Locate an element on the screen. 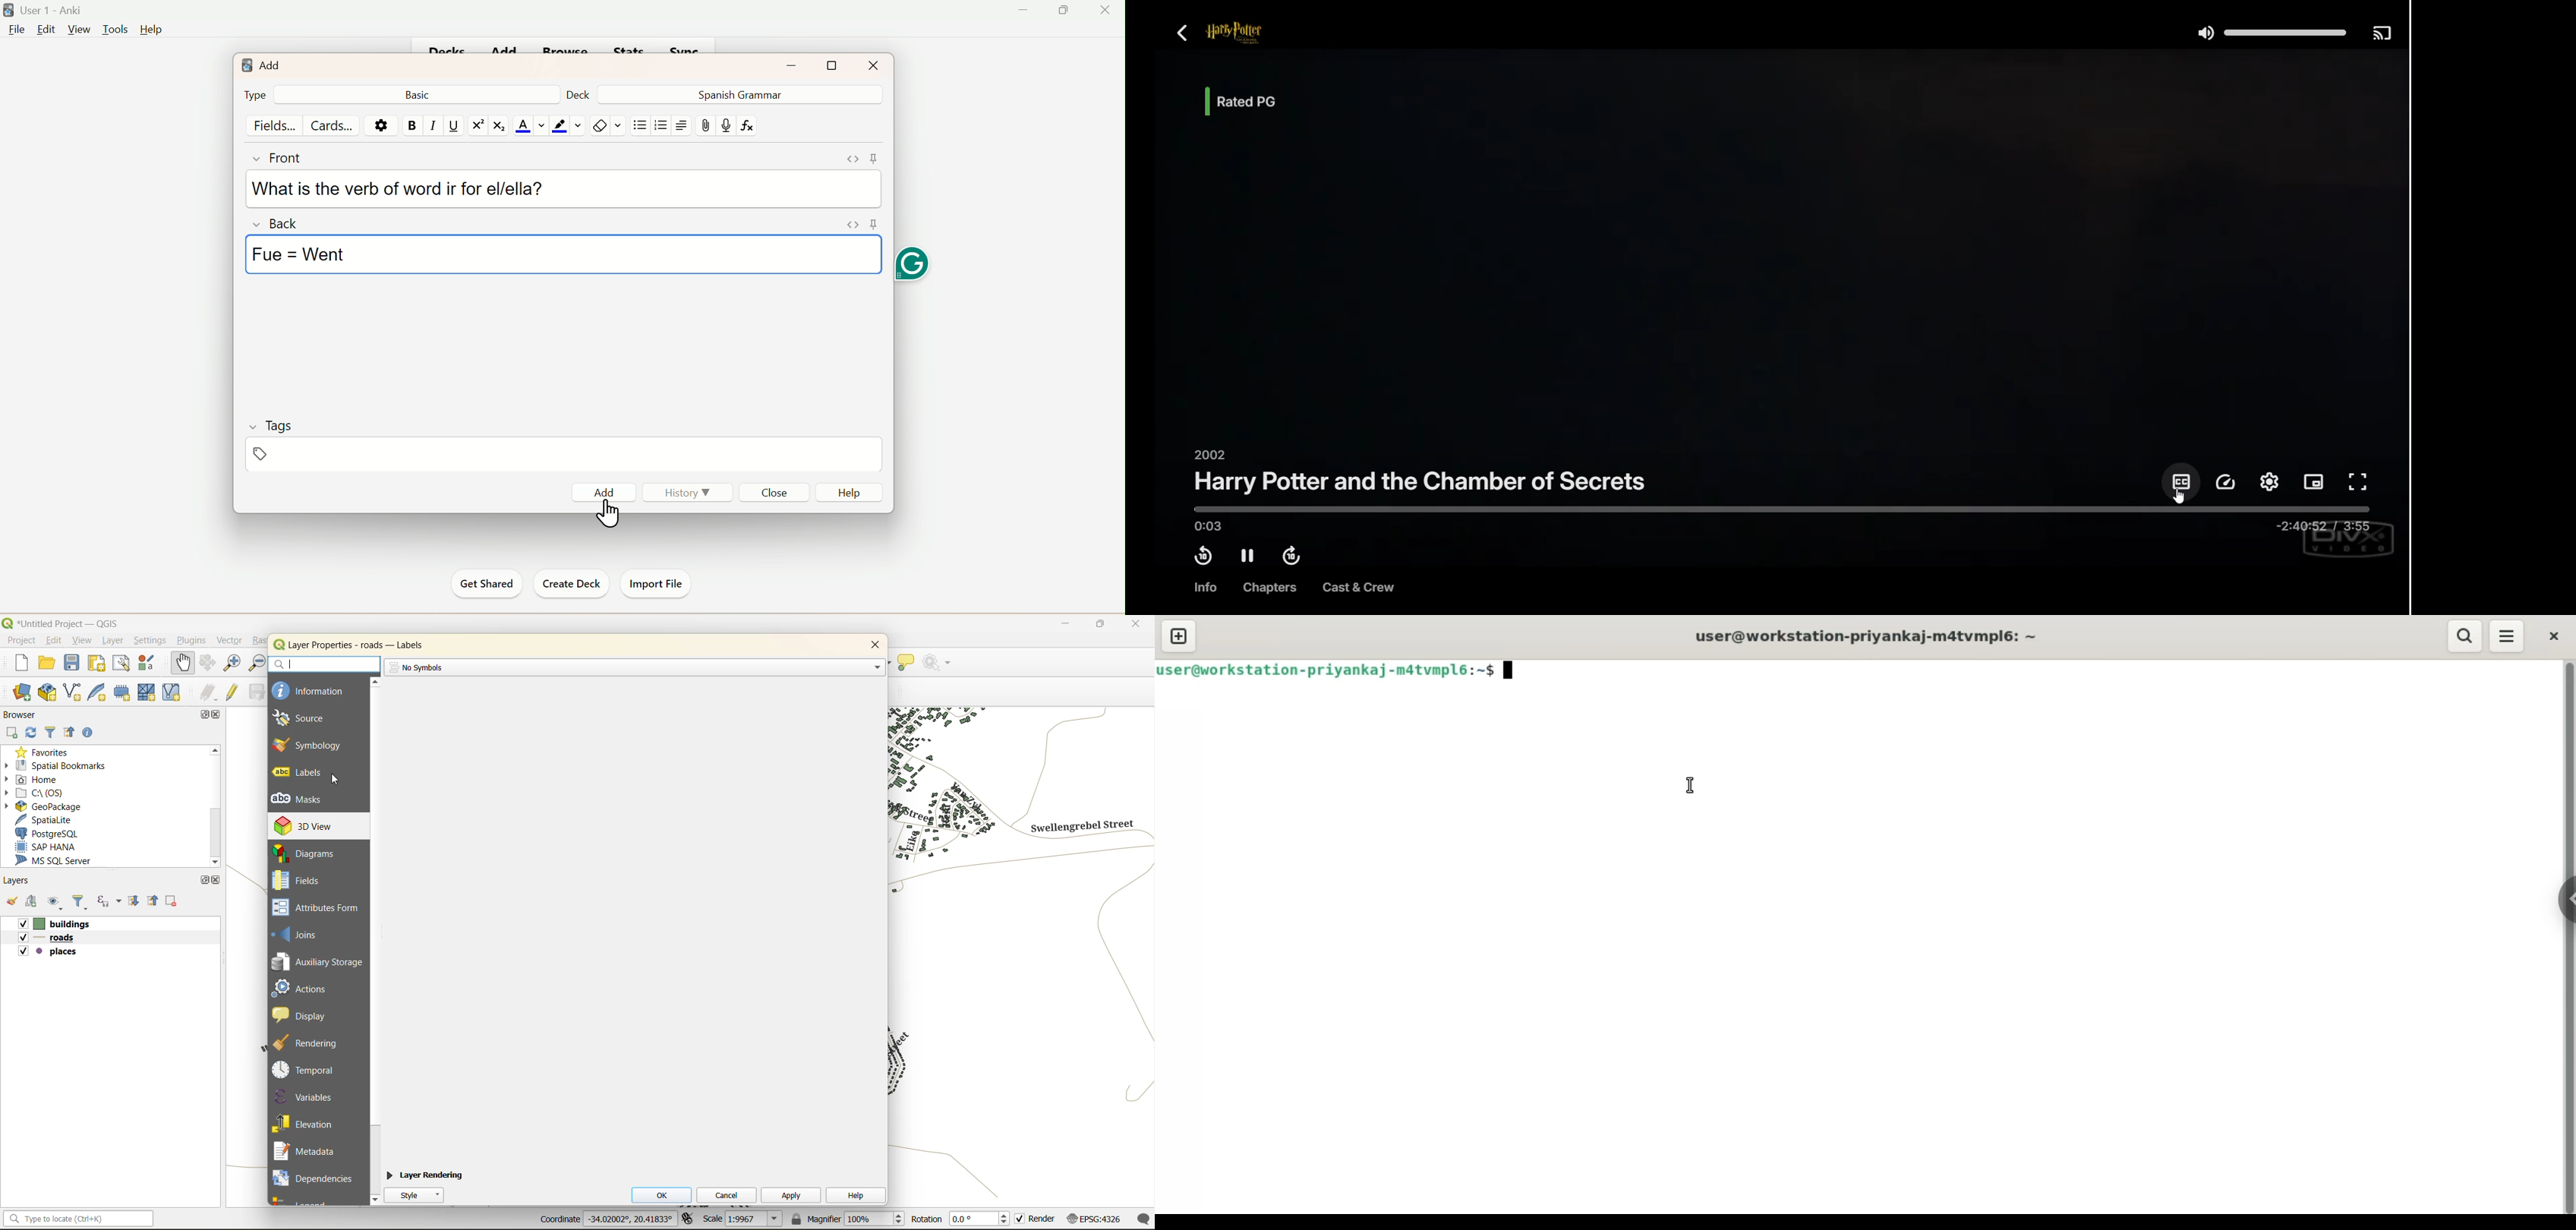  Tags is located at coordinates (279, 457).